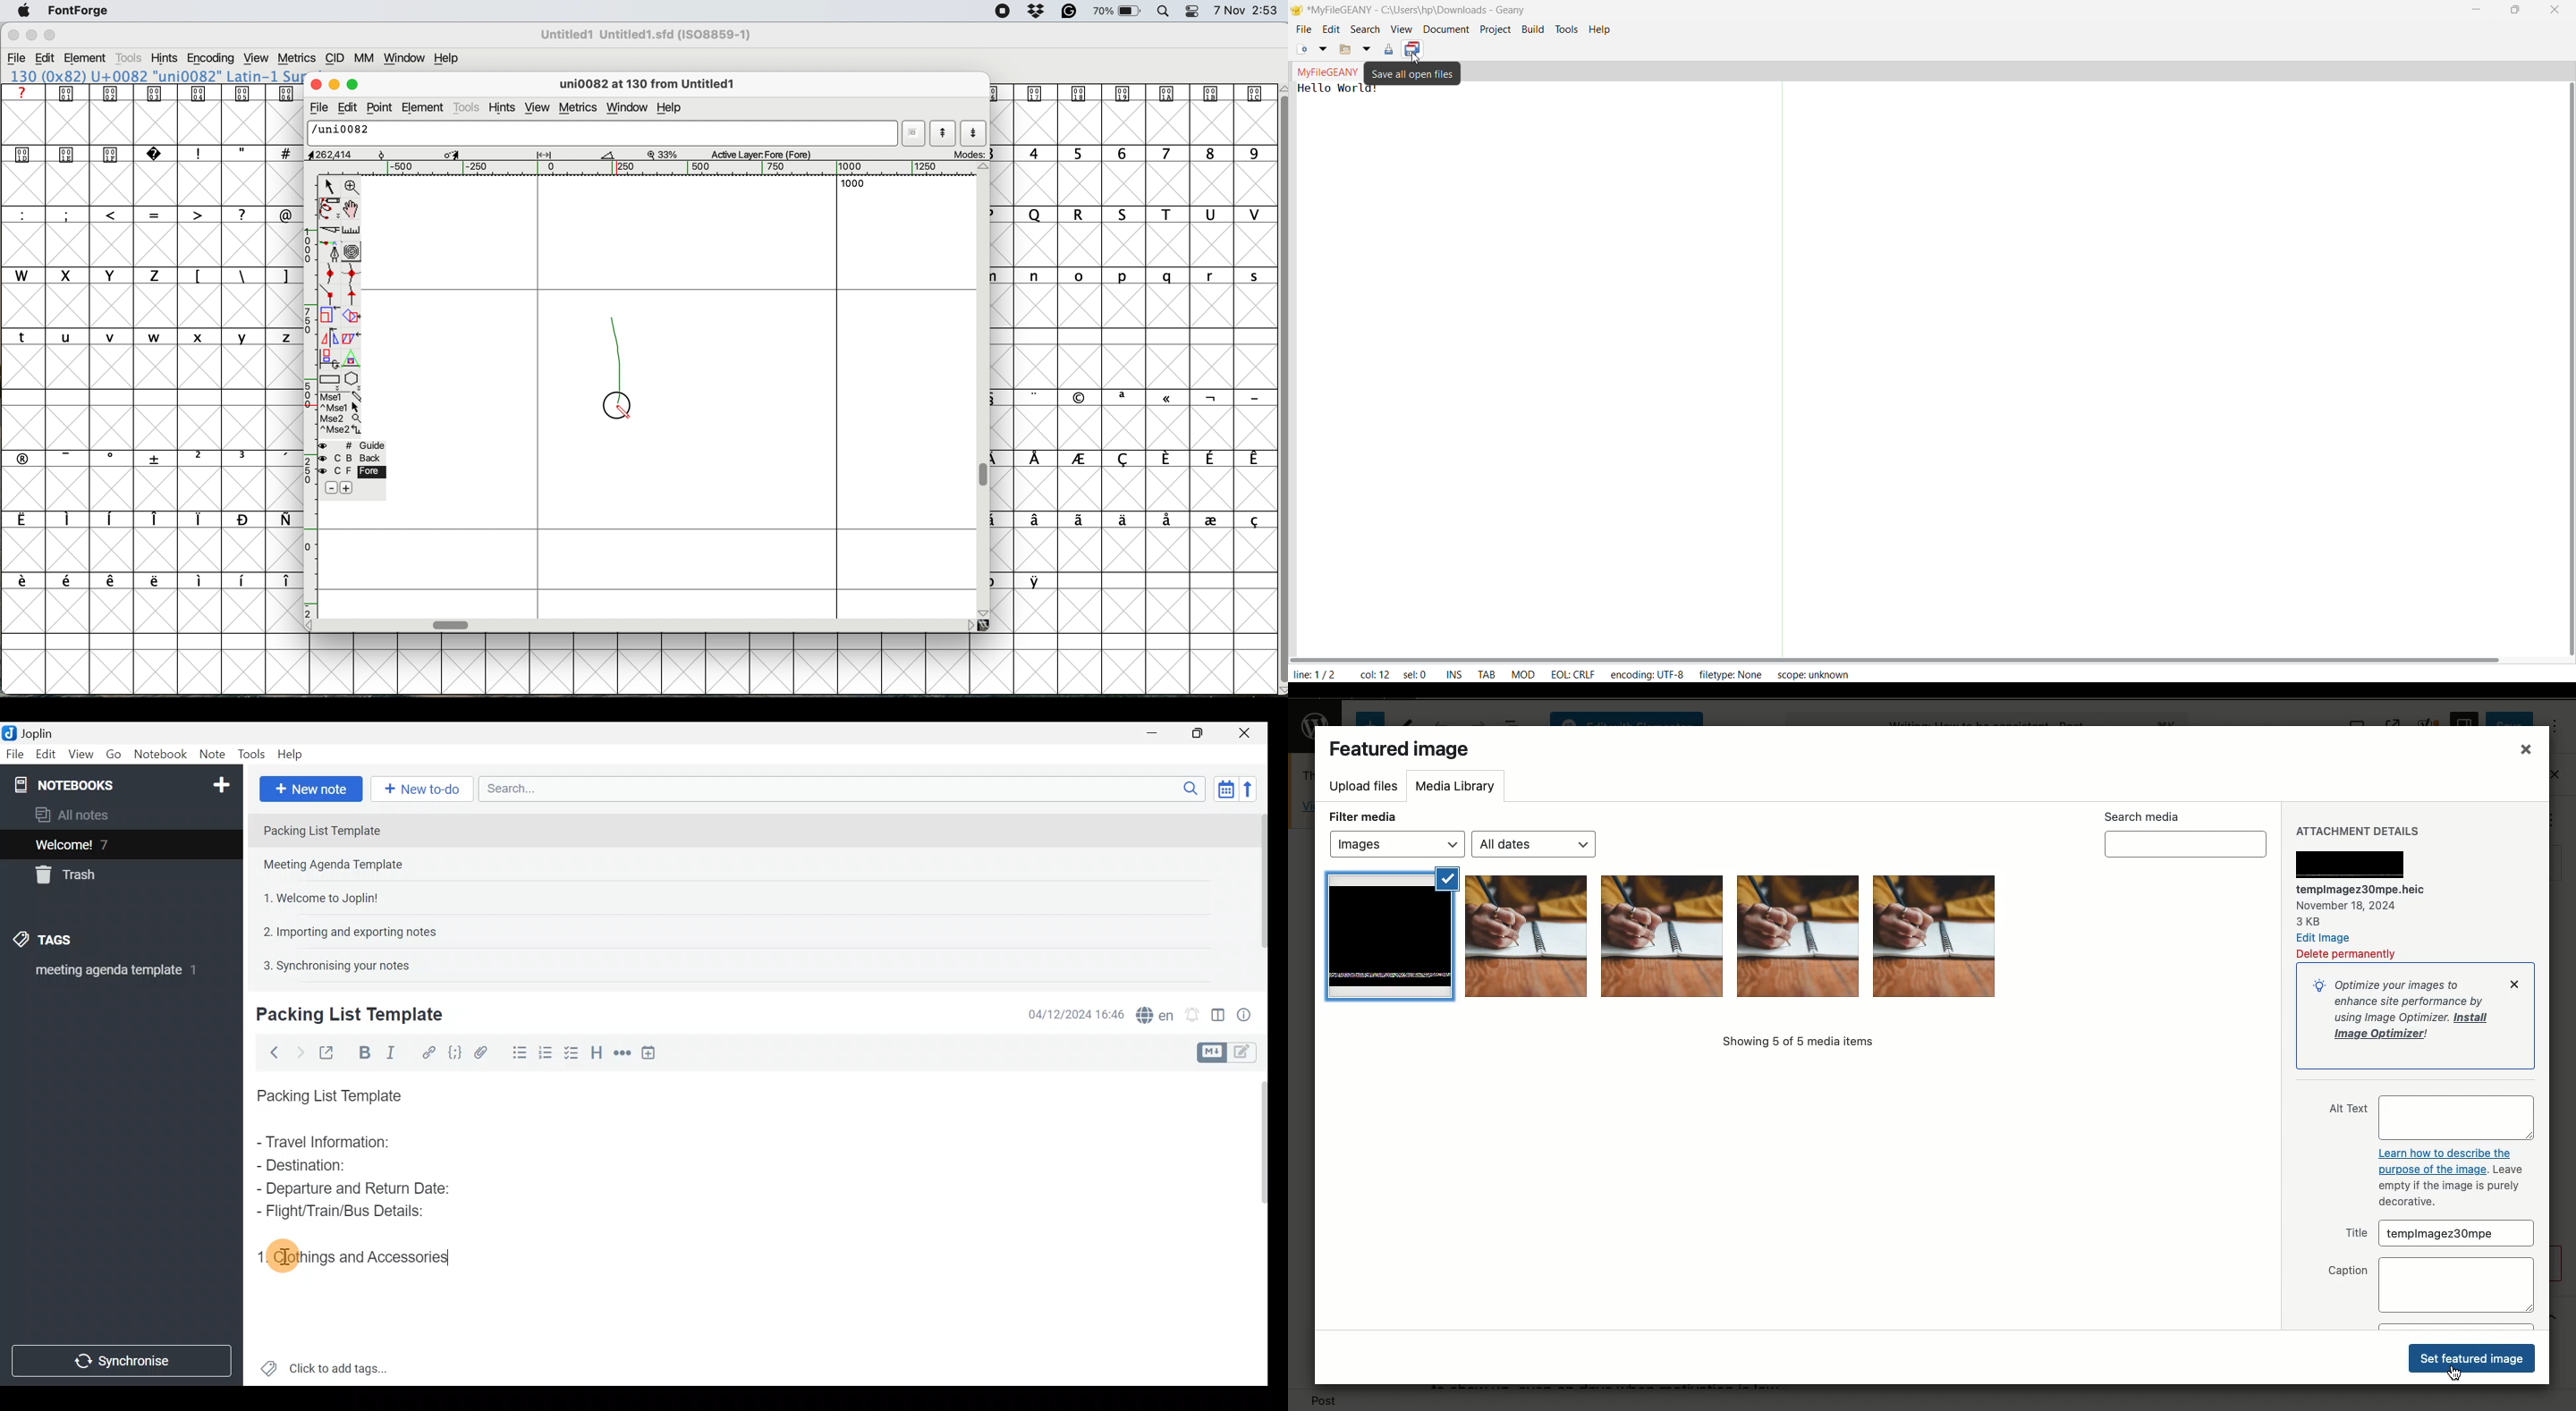 This screenshot has width=2576, height=1428. What do you see at coordinates (120, 783) in the screenshot?
I see `Notebook` at bounding box center [120, 783].